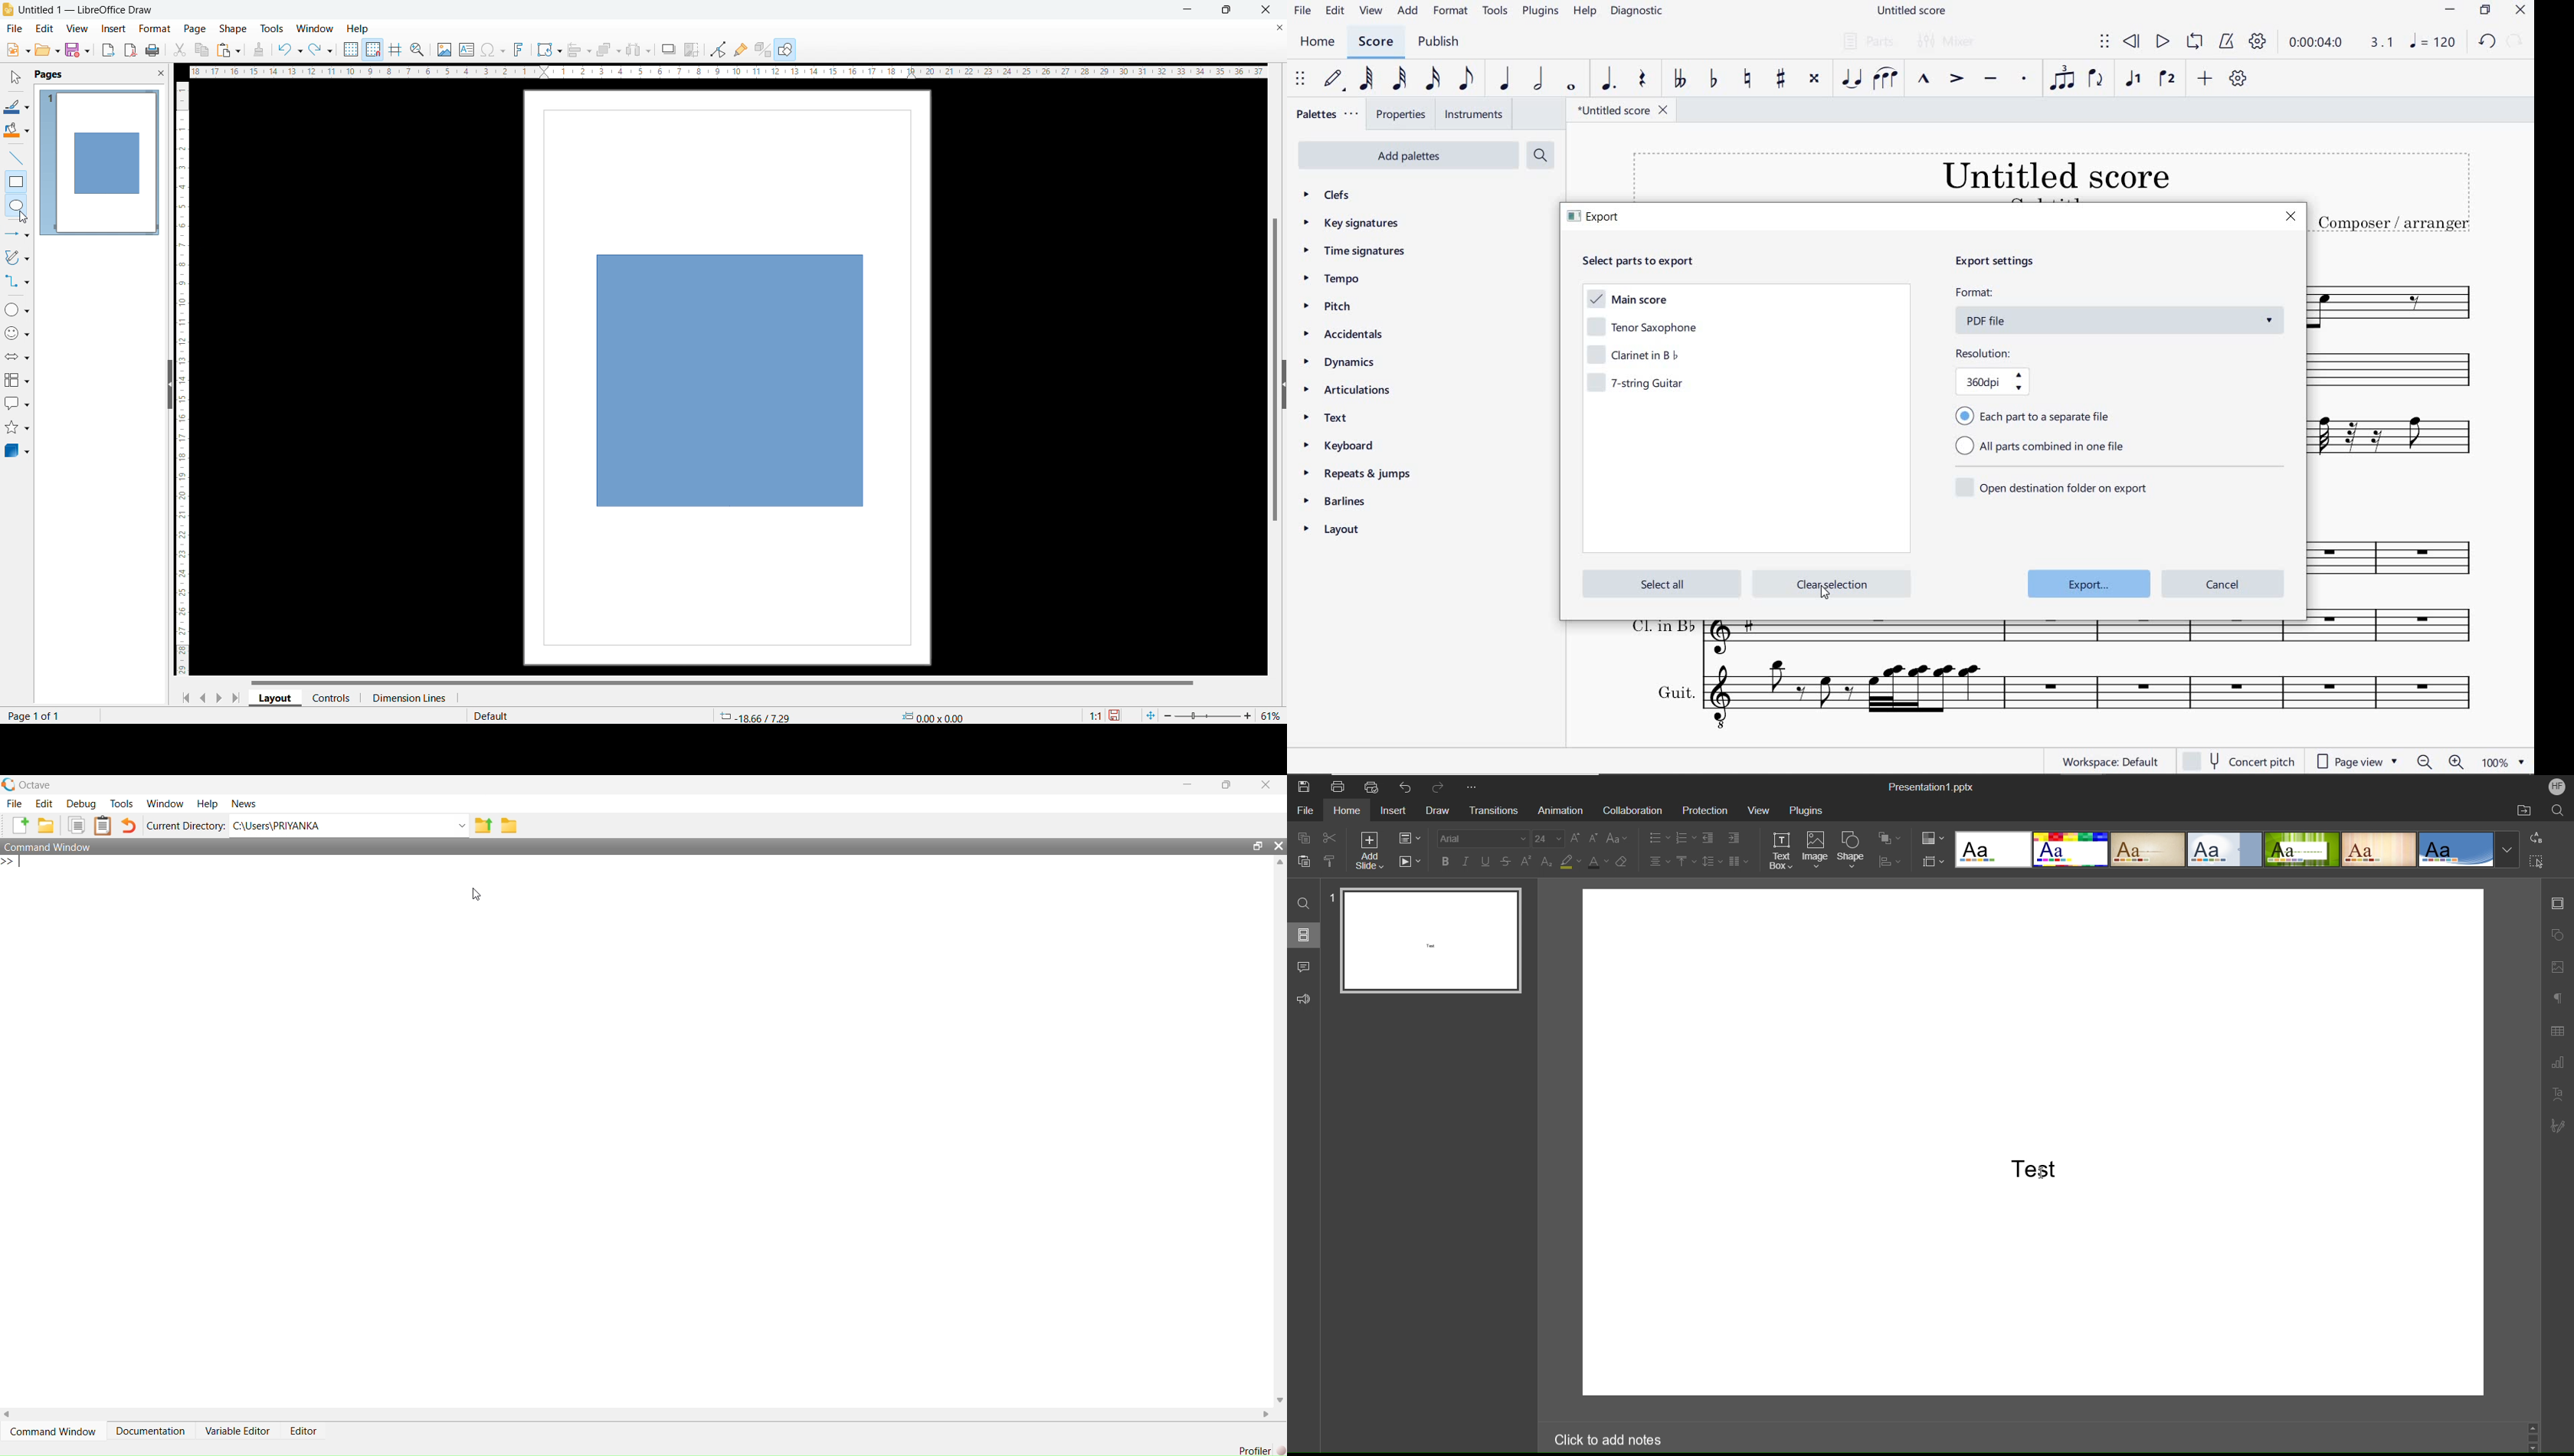 This screenshot has height=1456, width=2576. Describe the element at coordinates (395, 50) in the screenshot. I see `guidelines while moving` at that location.